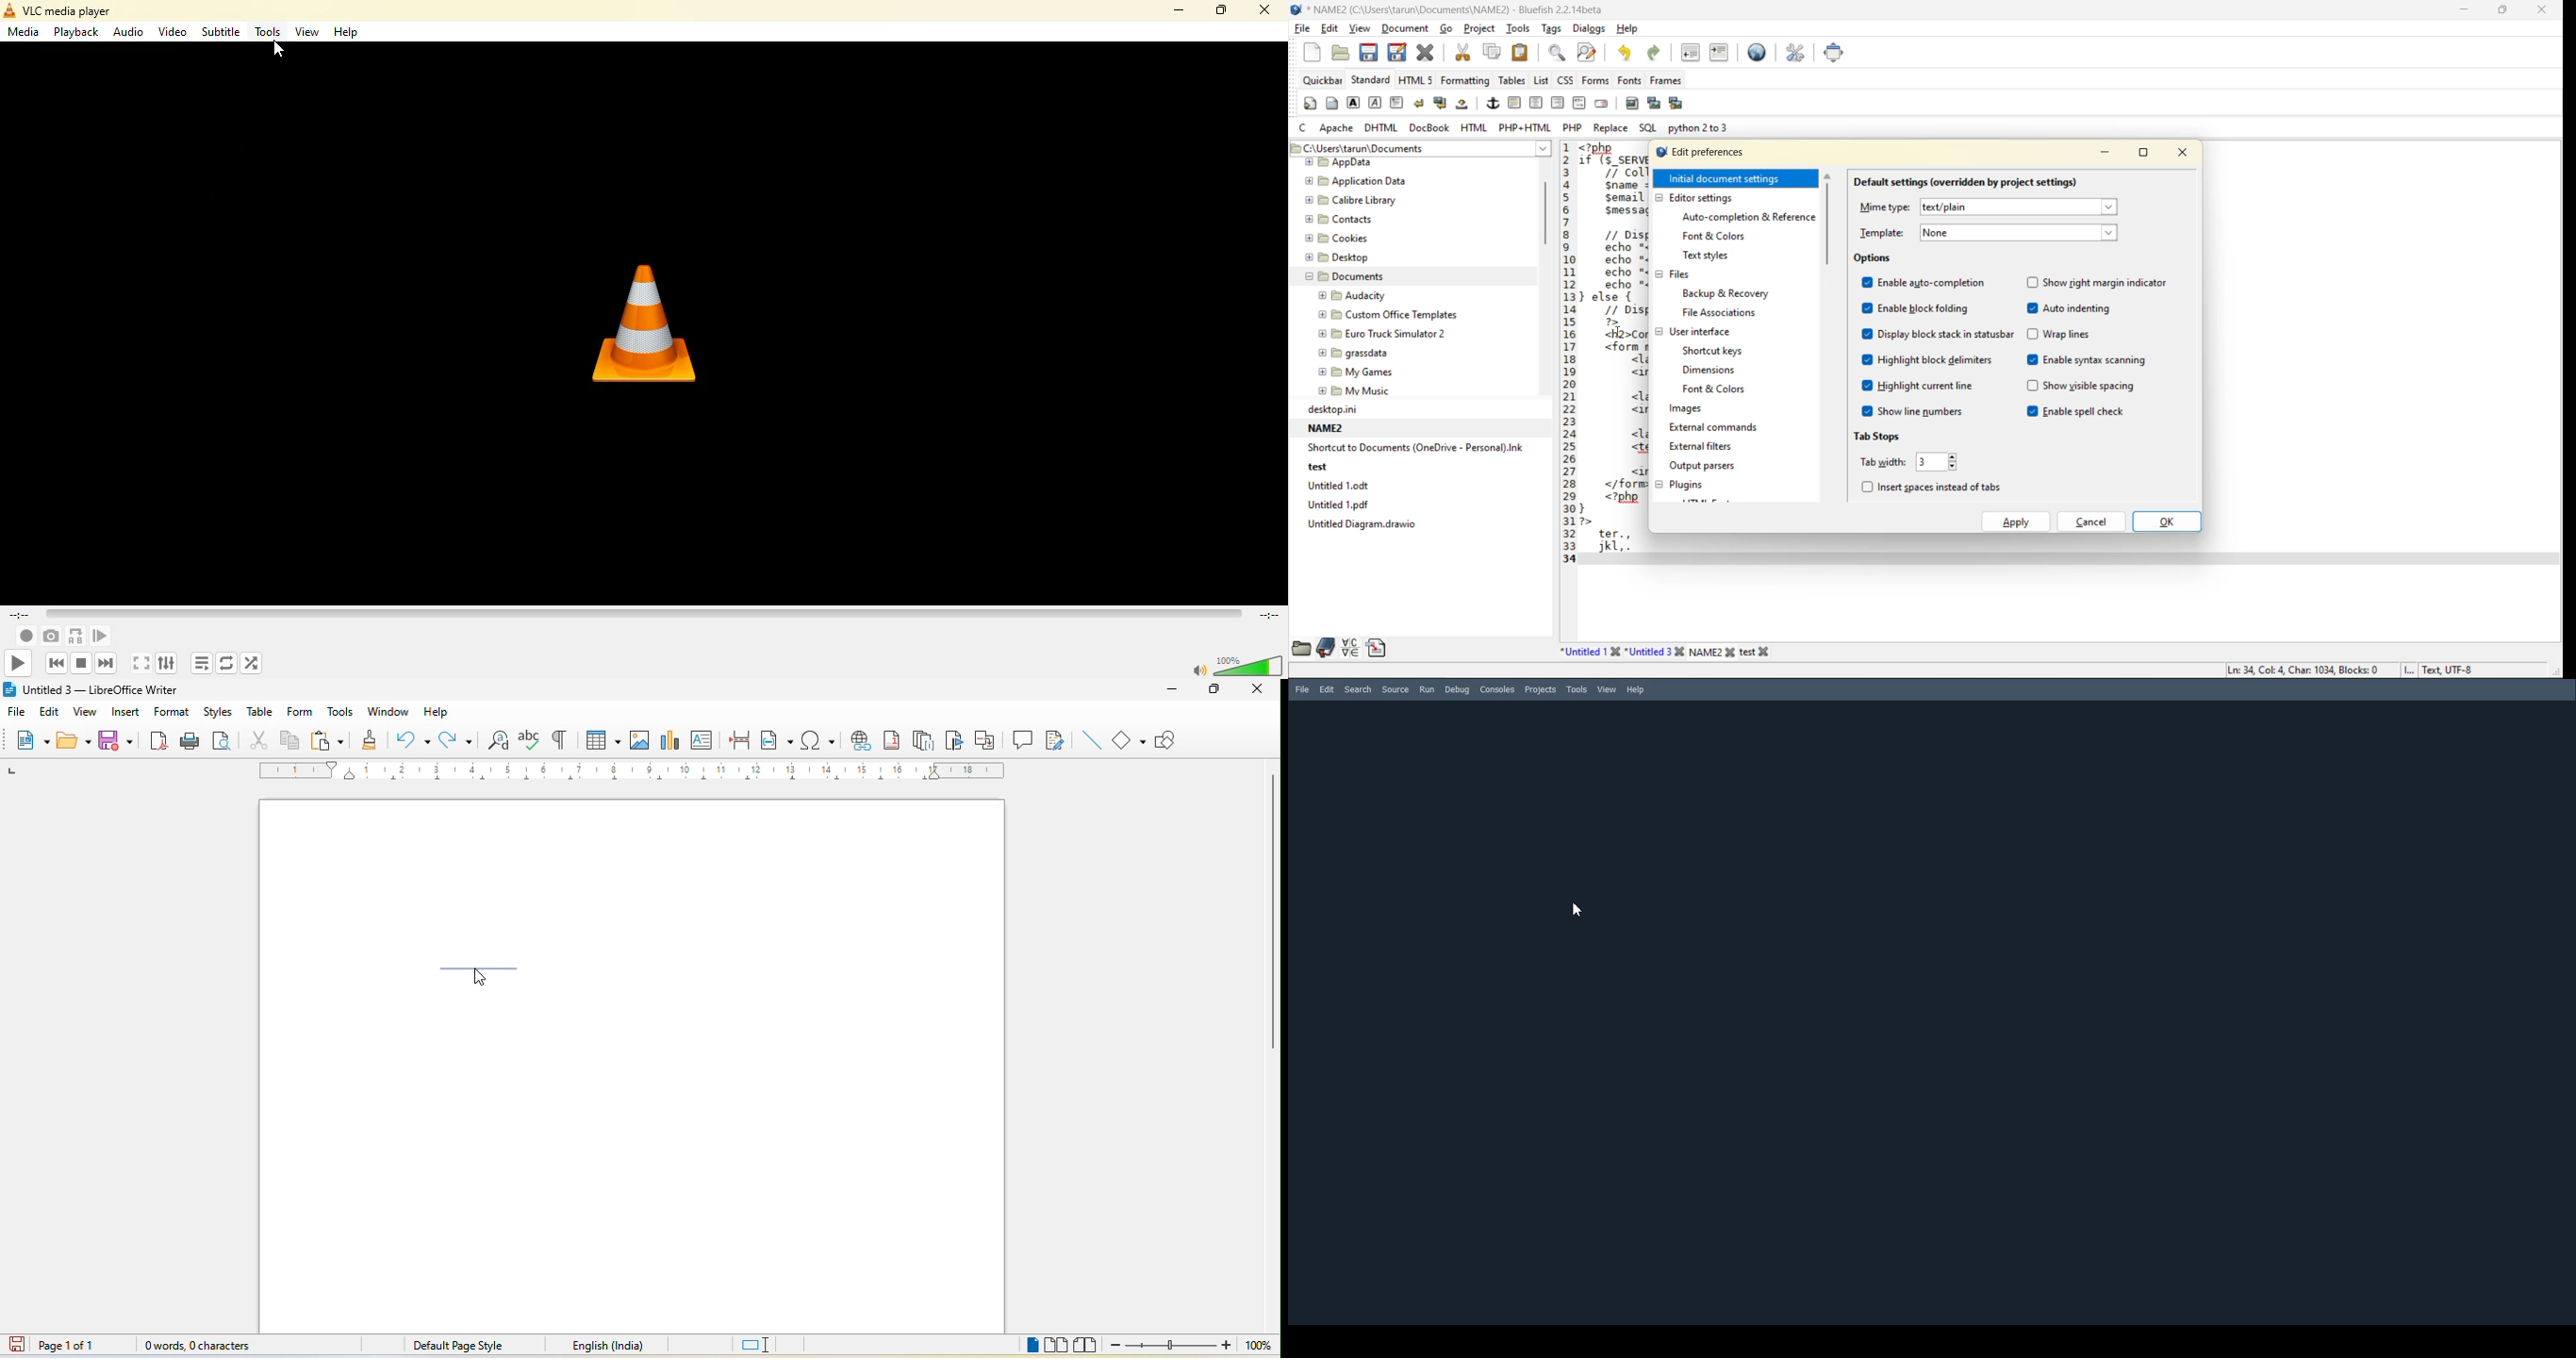  Describe the element at coordinates (1426, 53) in the screenshot. I see `close file` at that location.